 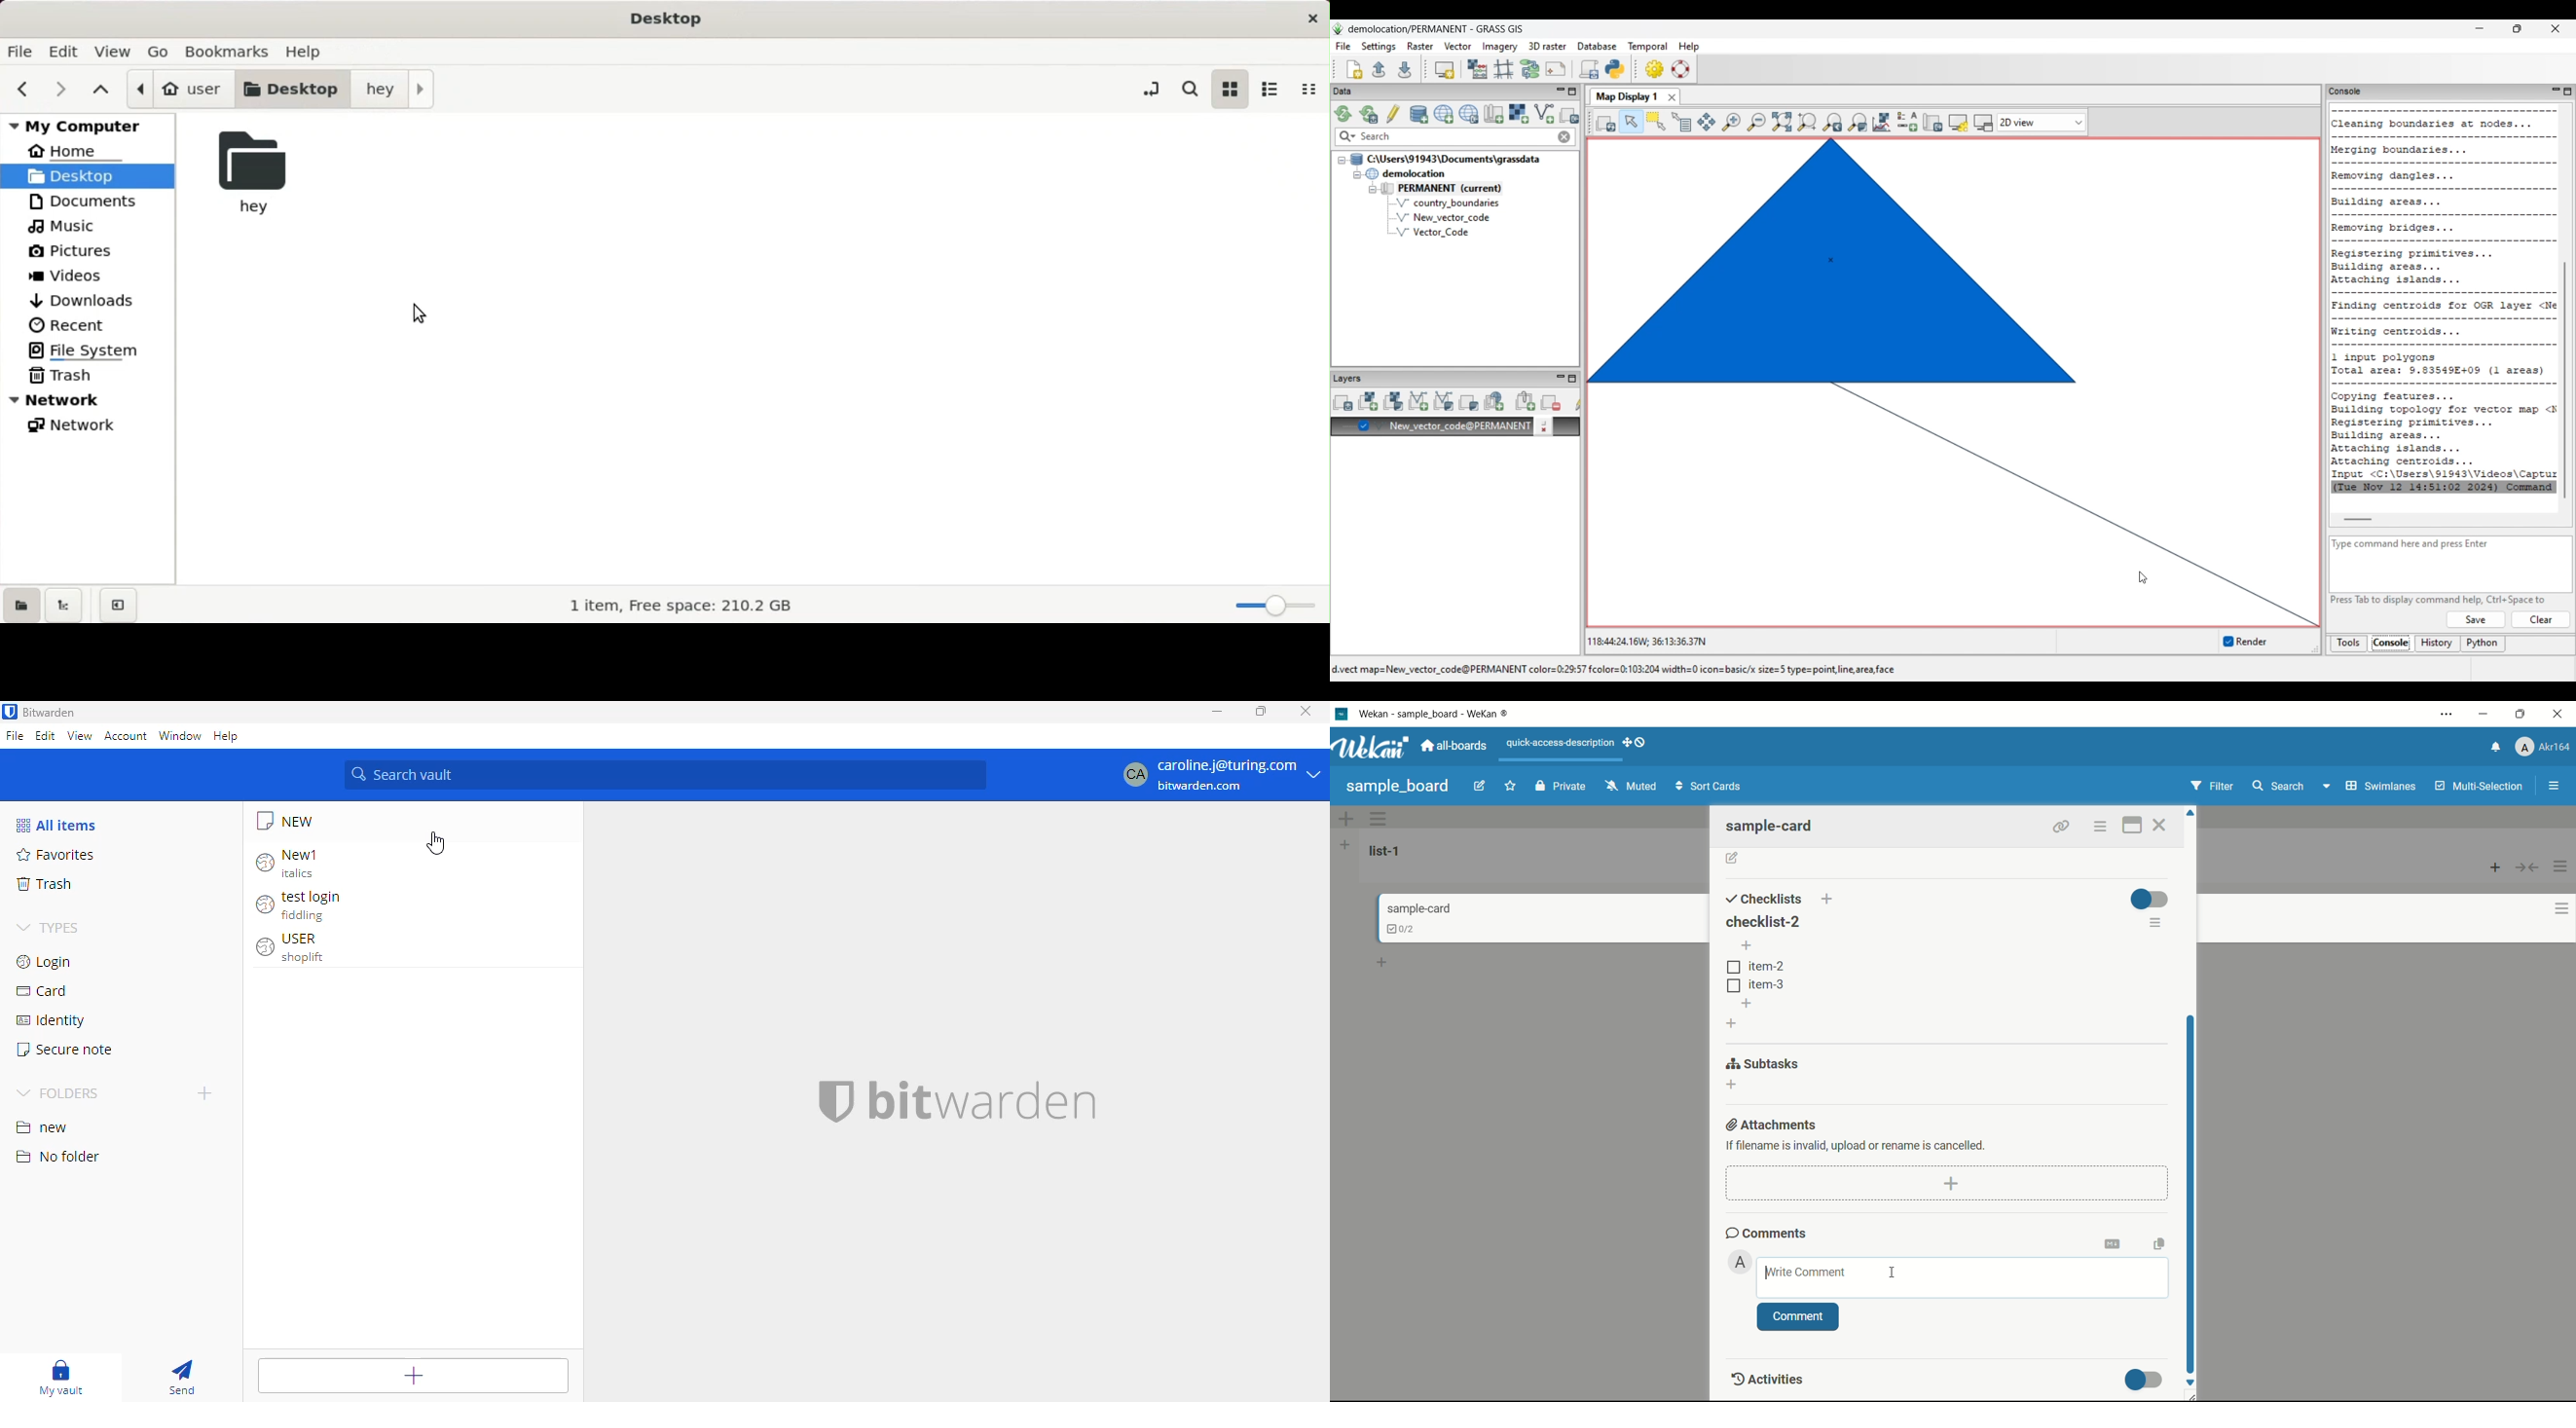 What do you see at coordinates (204, 1092) in the screenshot?
I see `add folder` at bounding box center [204, 1092].